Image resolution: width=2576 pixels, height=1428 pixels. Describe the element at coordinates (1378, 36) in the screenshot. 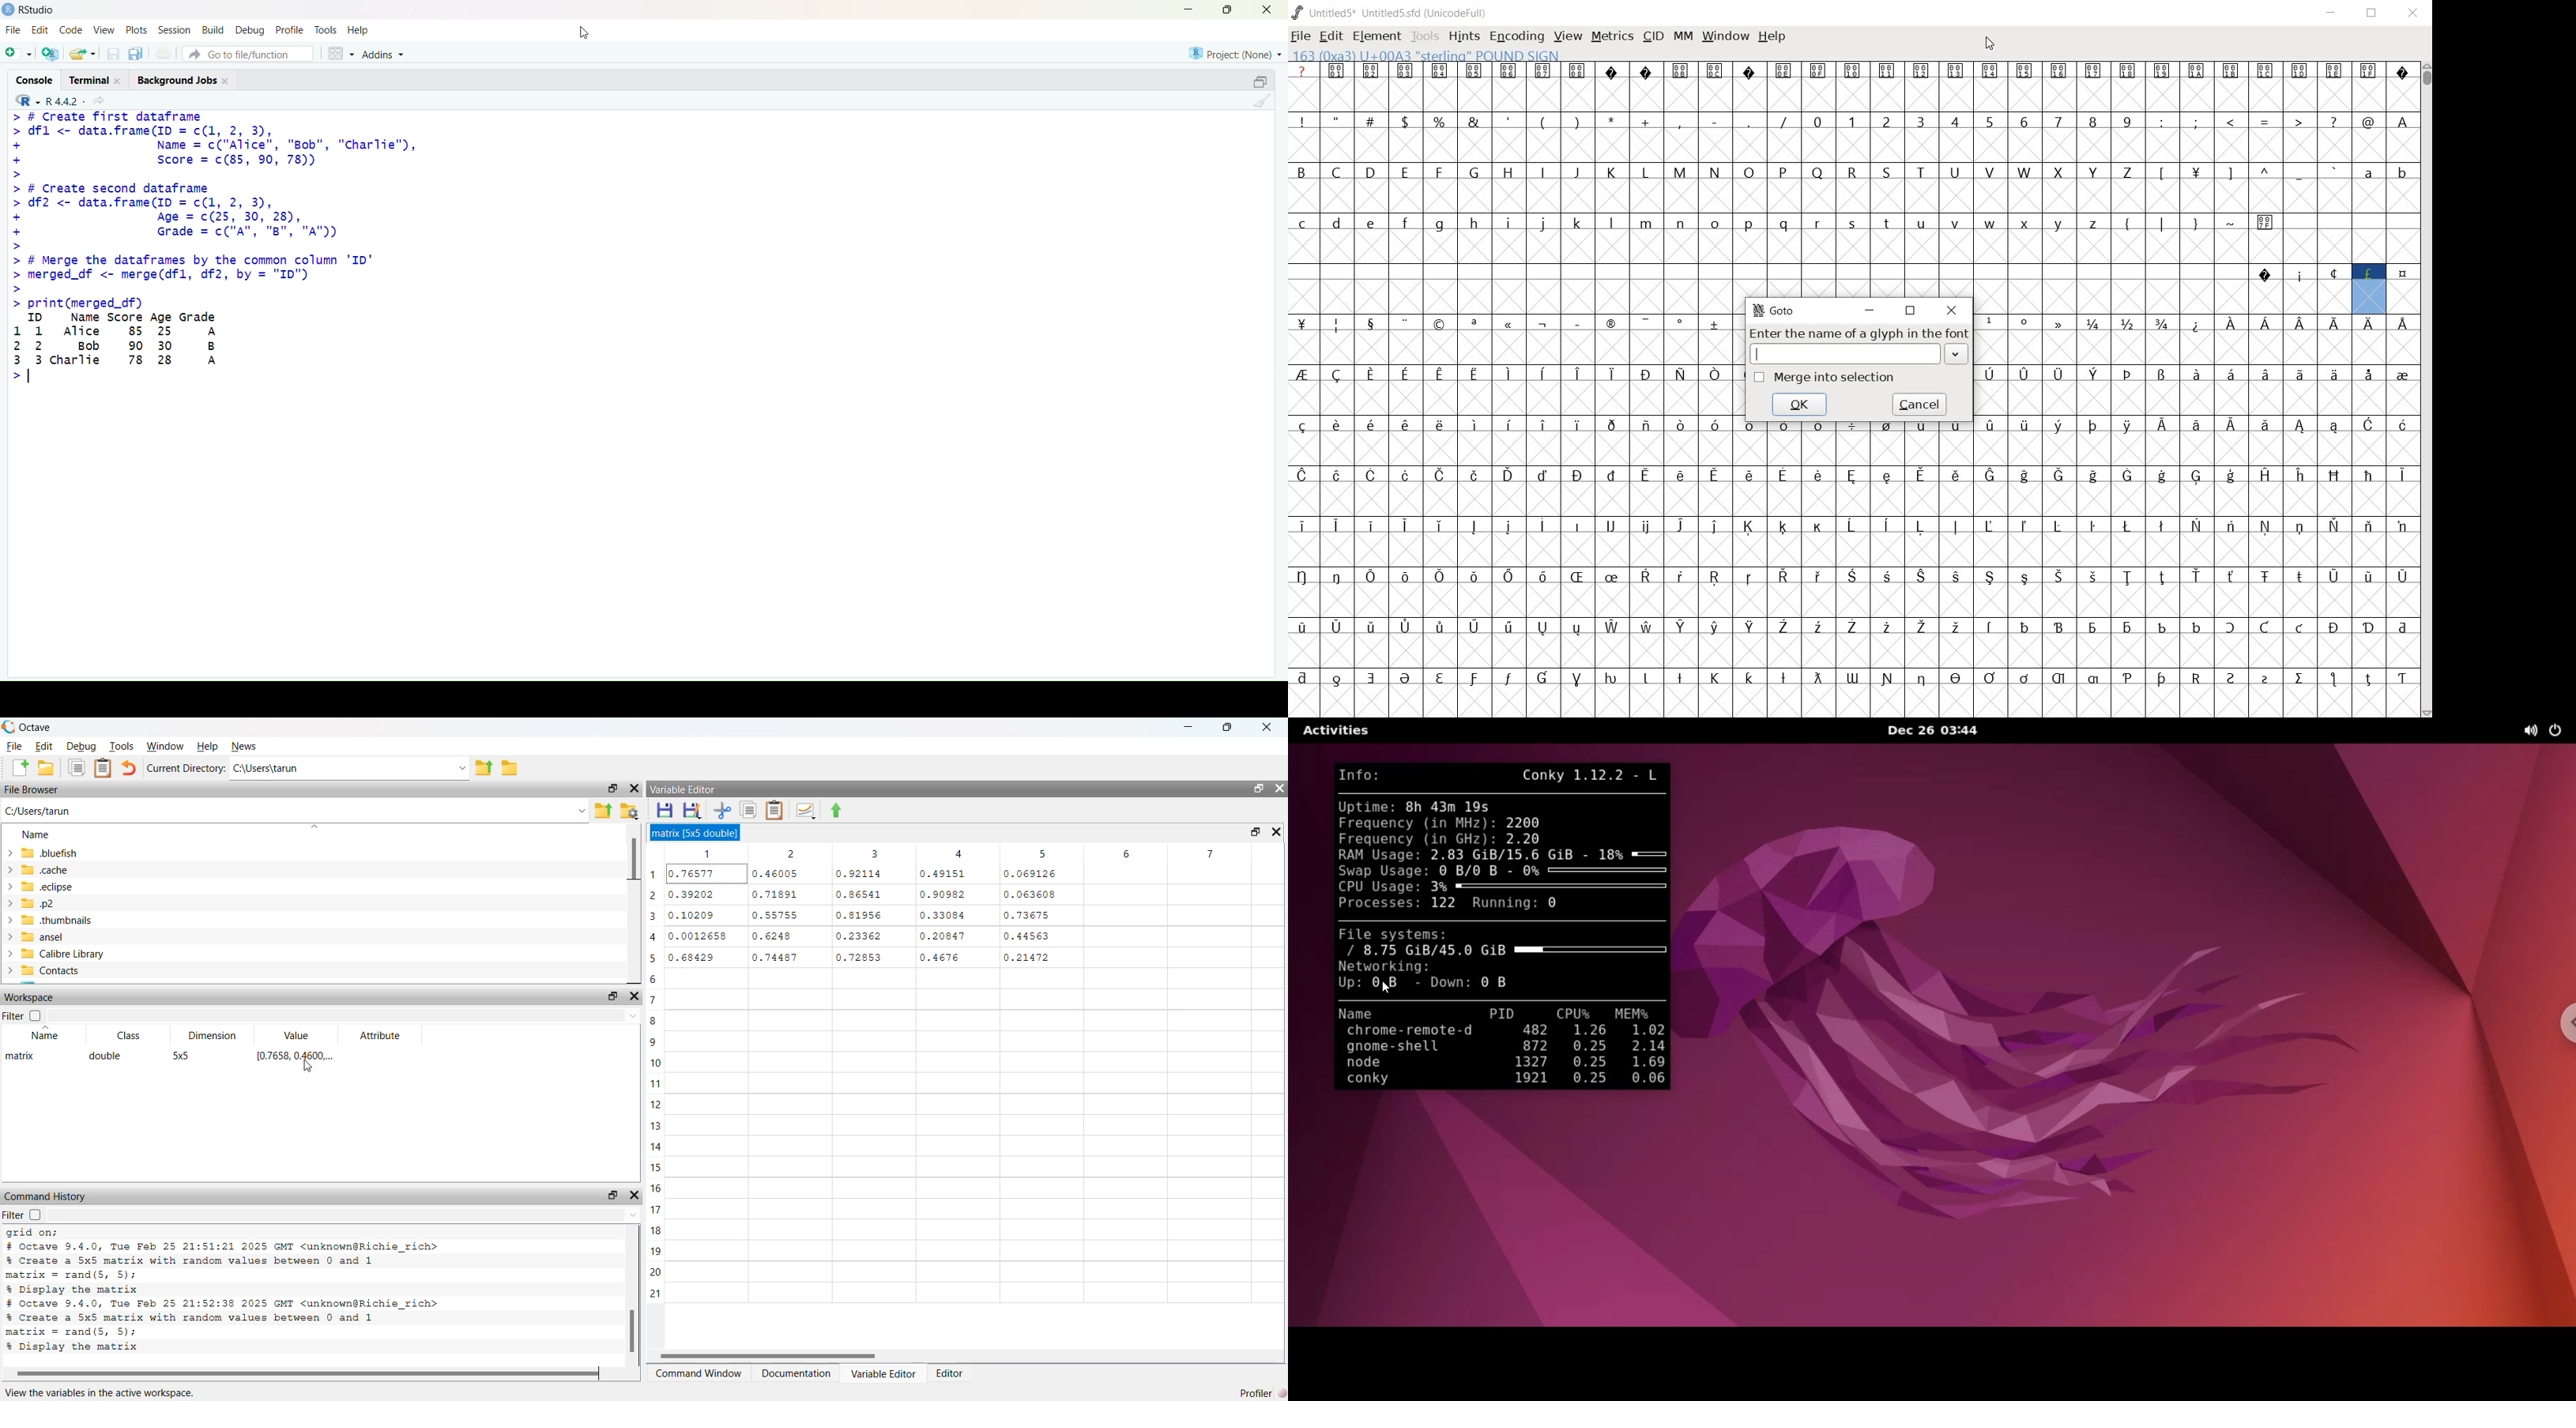

I see `ELEMENT` at that location.